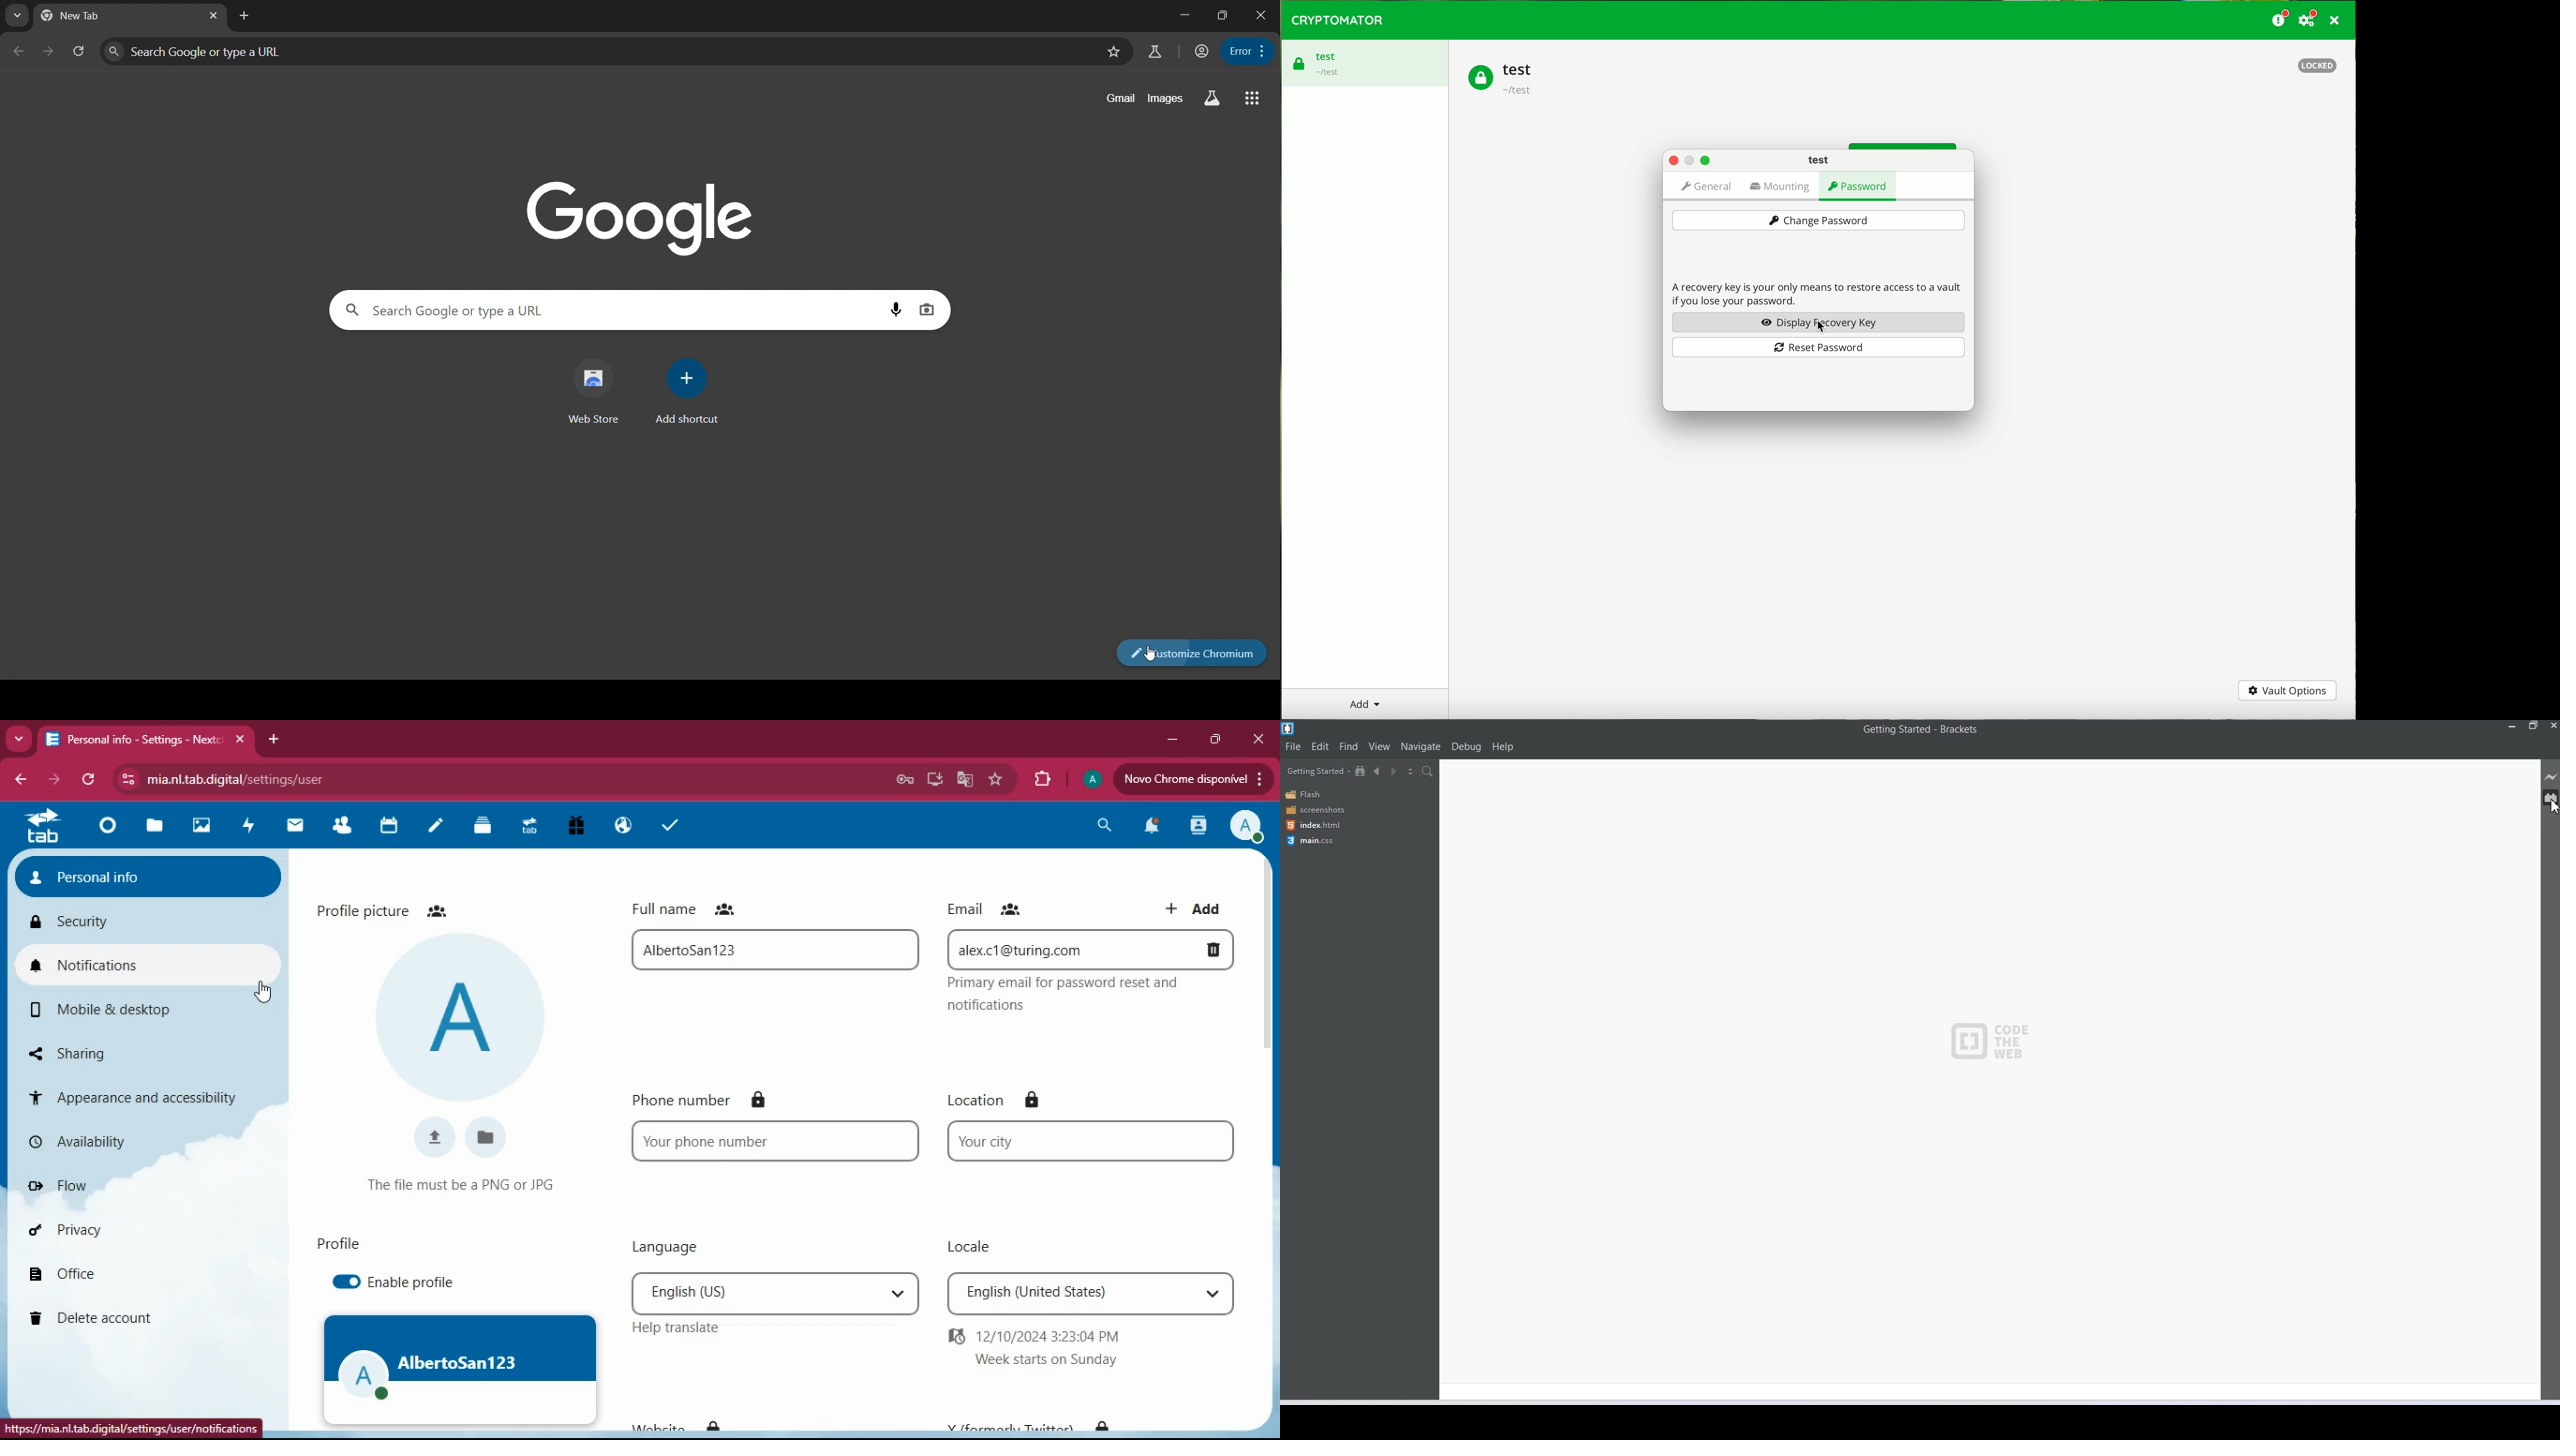  What do you see at coordinates (962, 779) in the screenshot?
I see `google translate` at bounding box center [962, 779].